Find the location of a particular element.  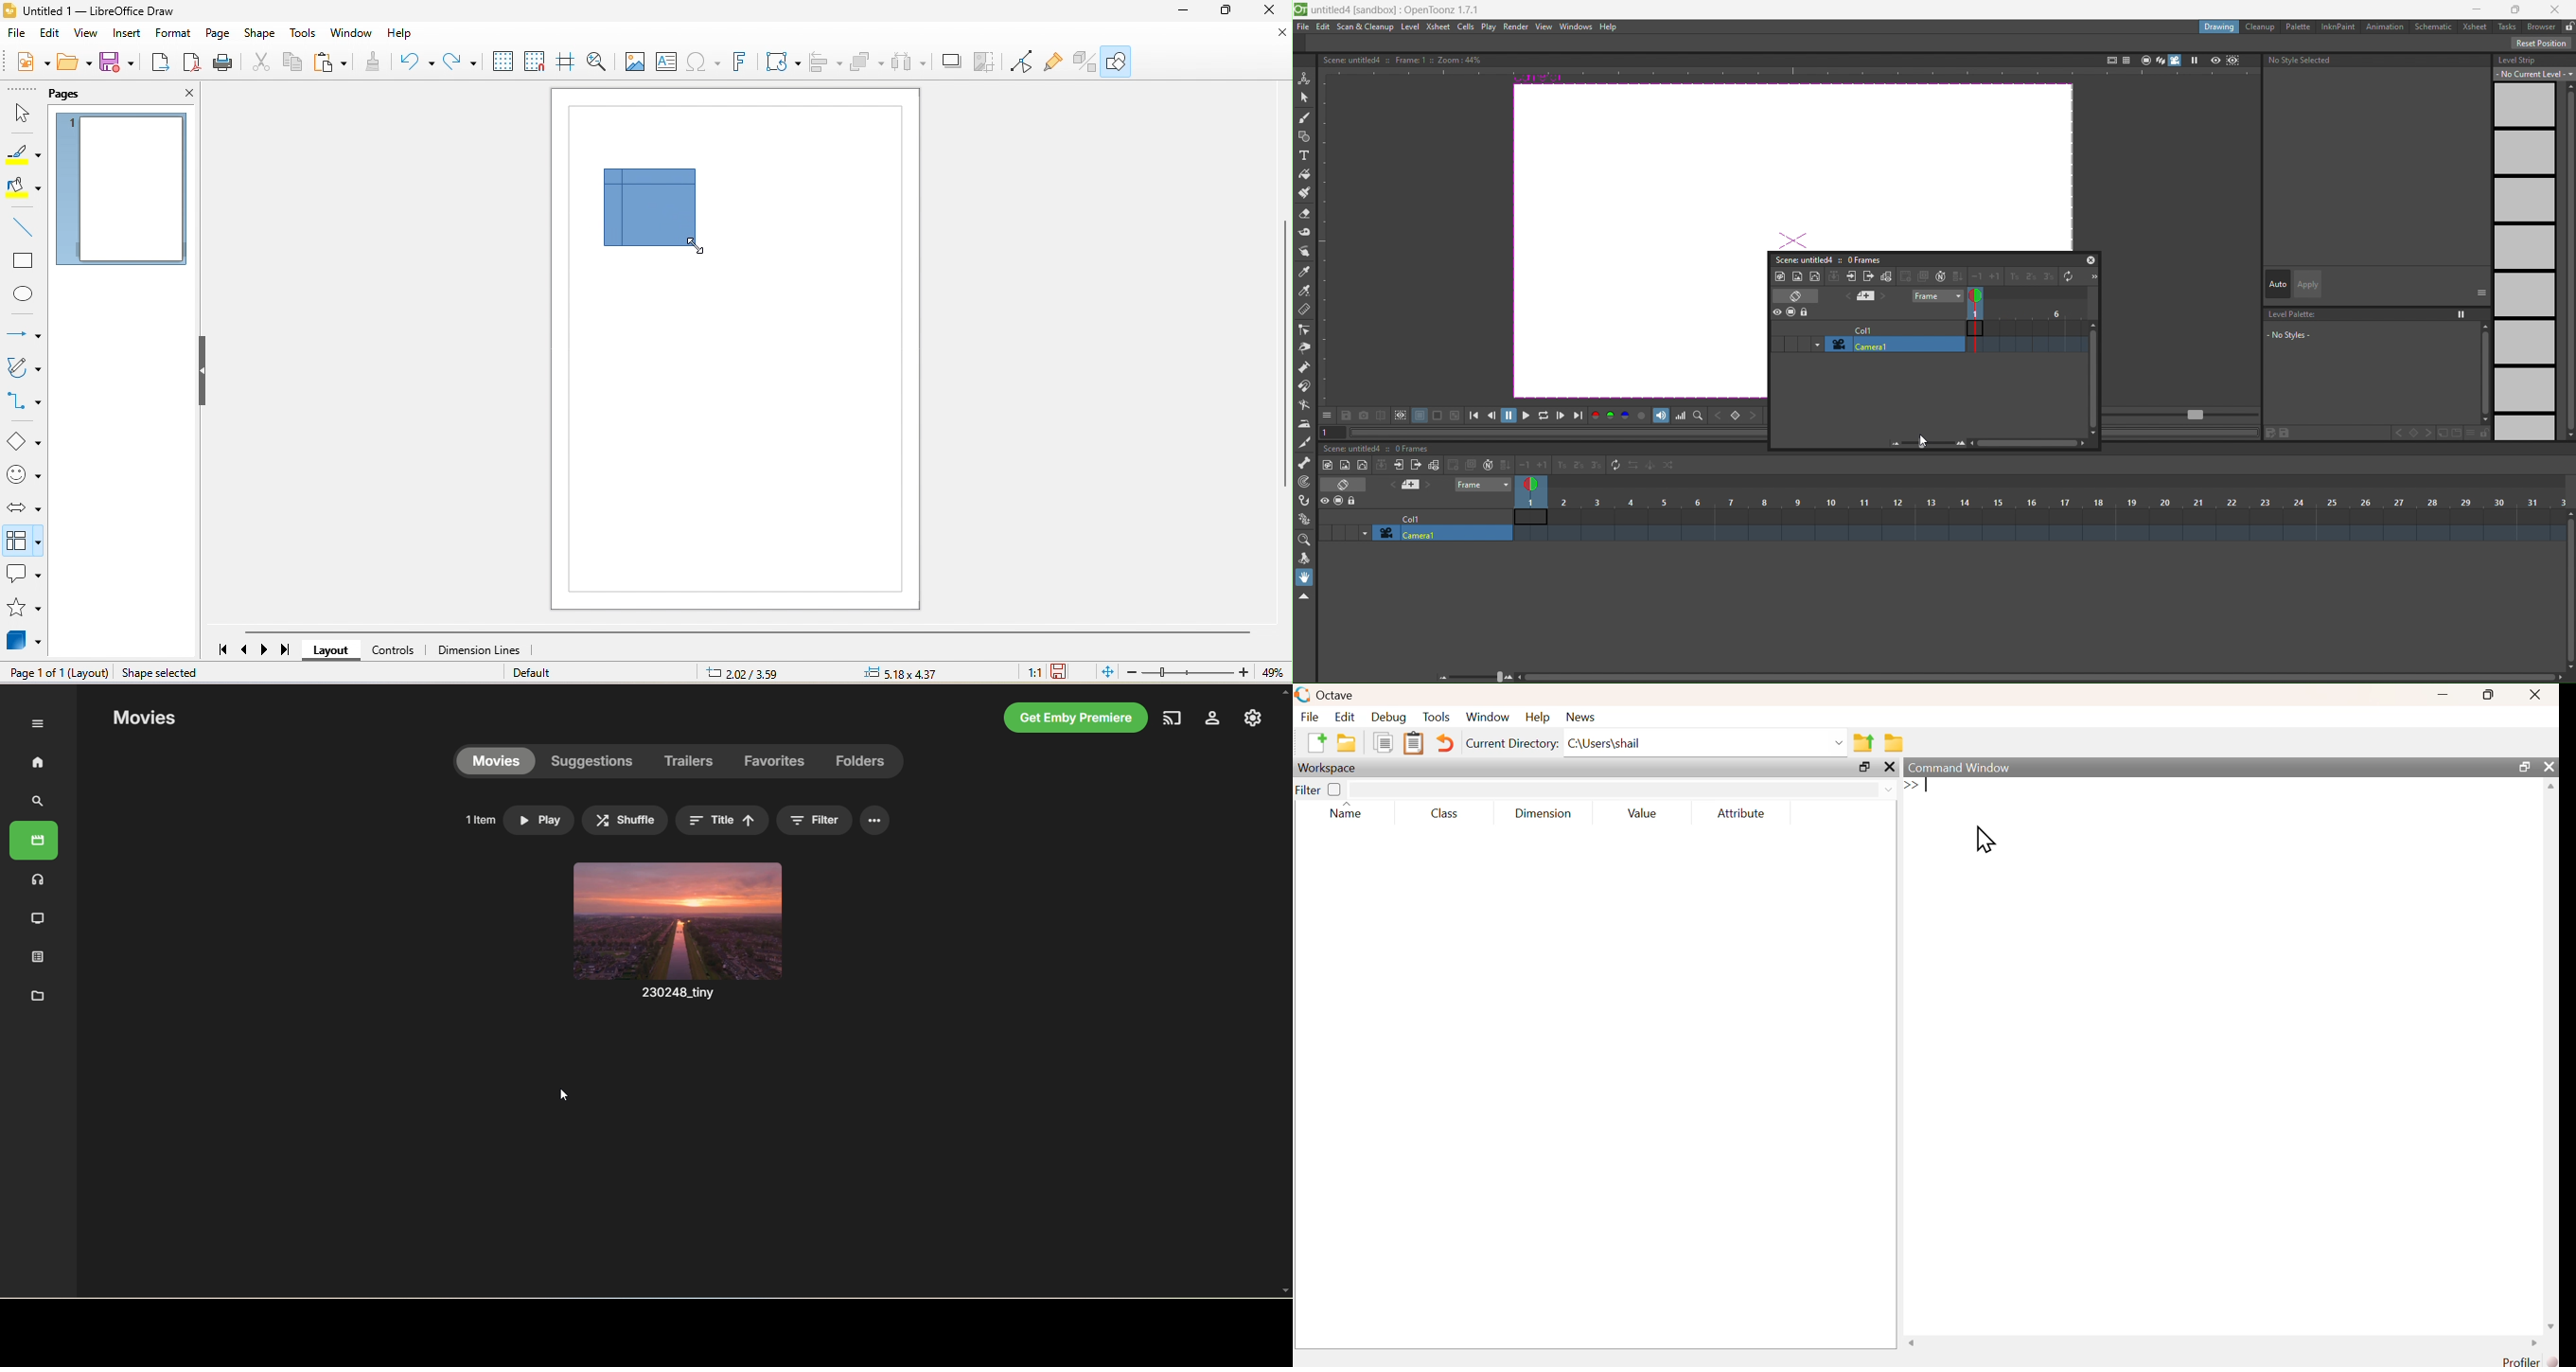

safe area is located at coordinates (2110, 58).